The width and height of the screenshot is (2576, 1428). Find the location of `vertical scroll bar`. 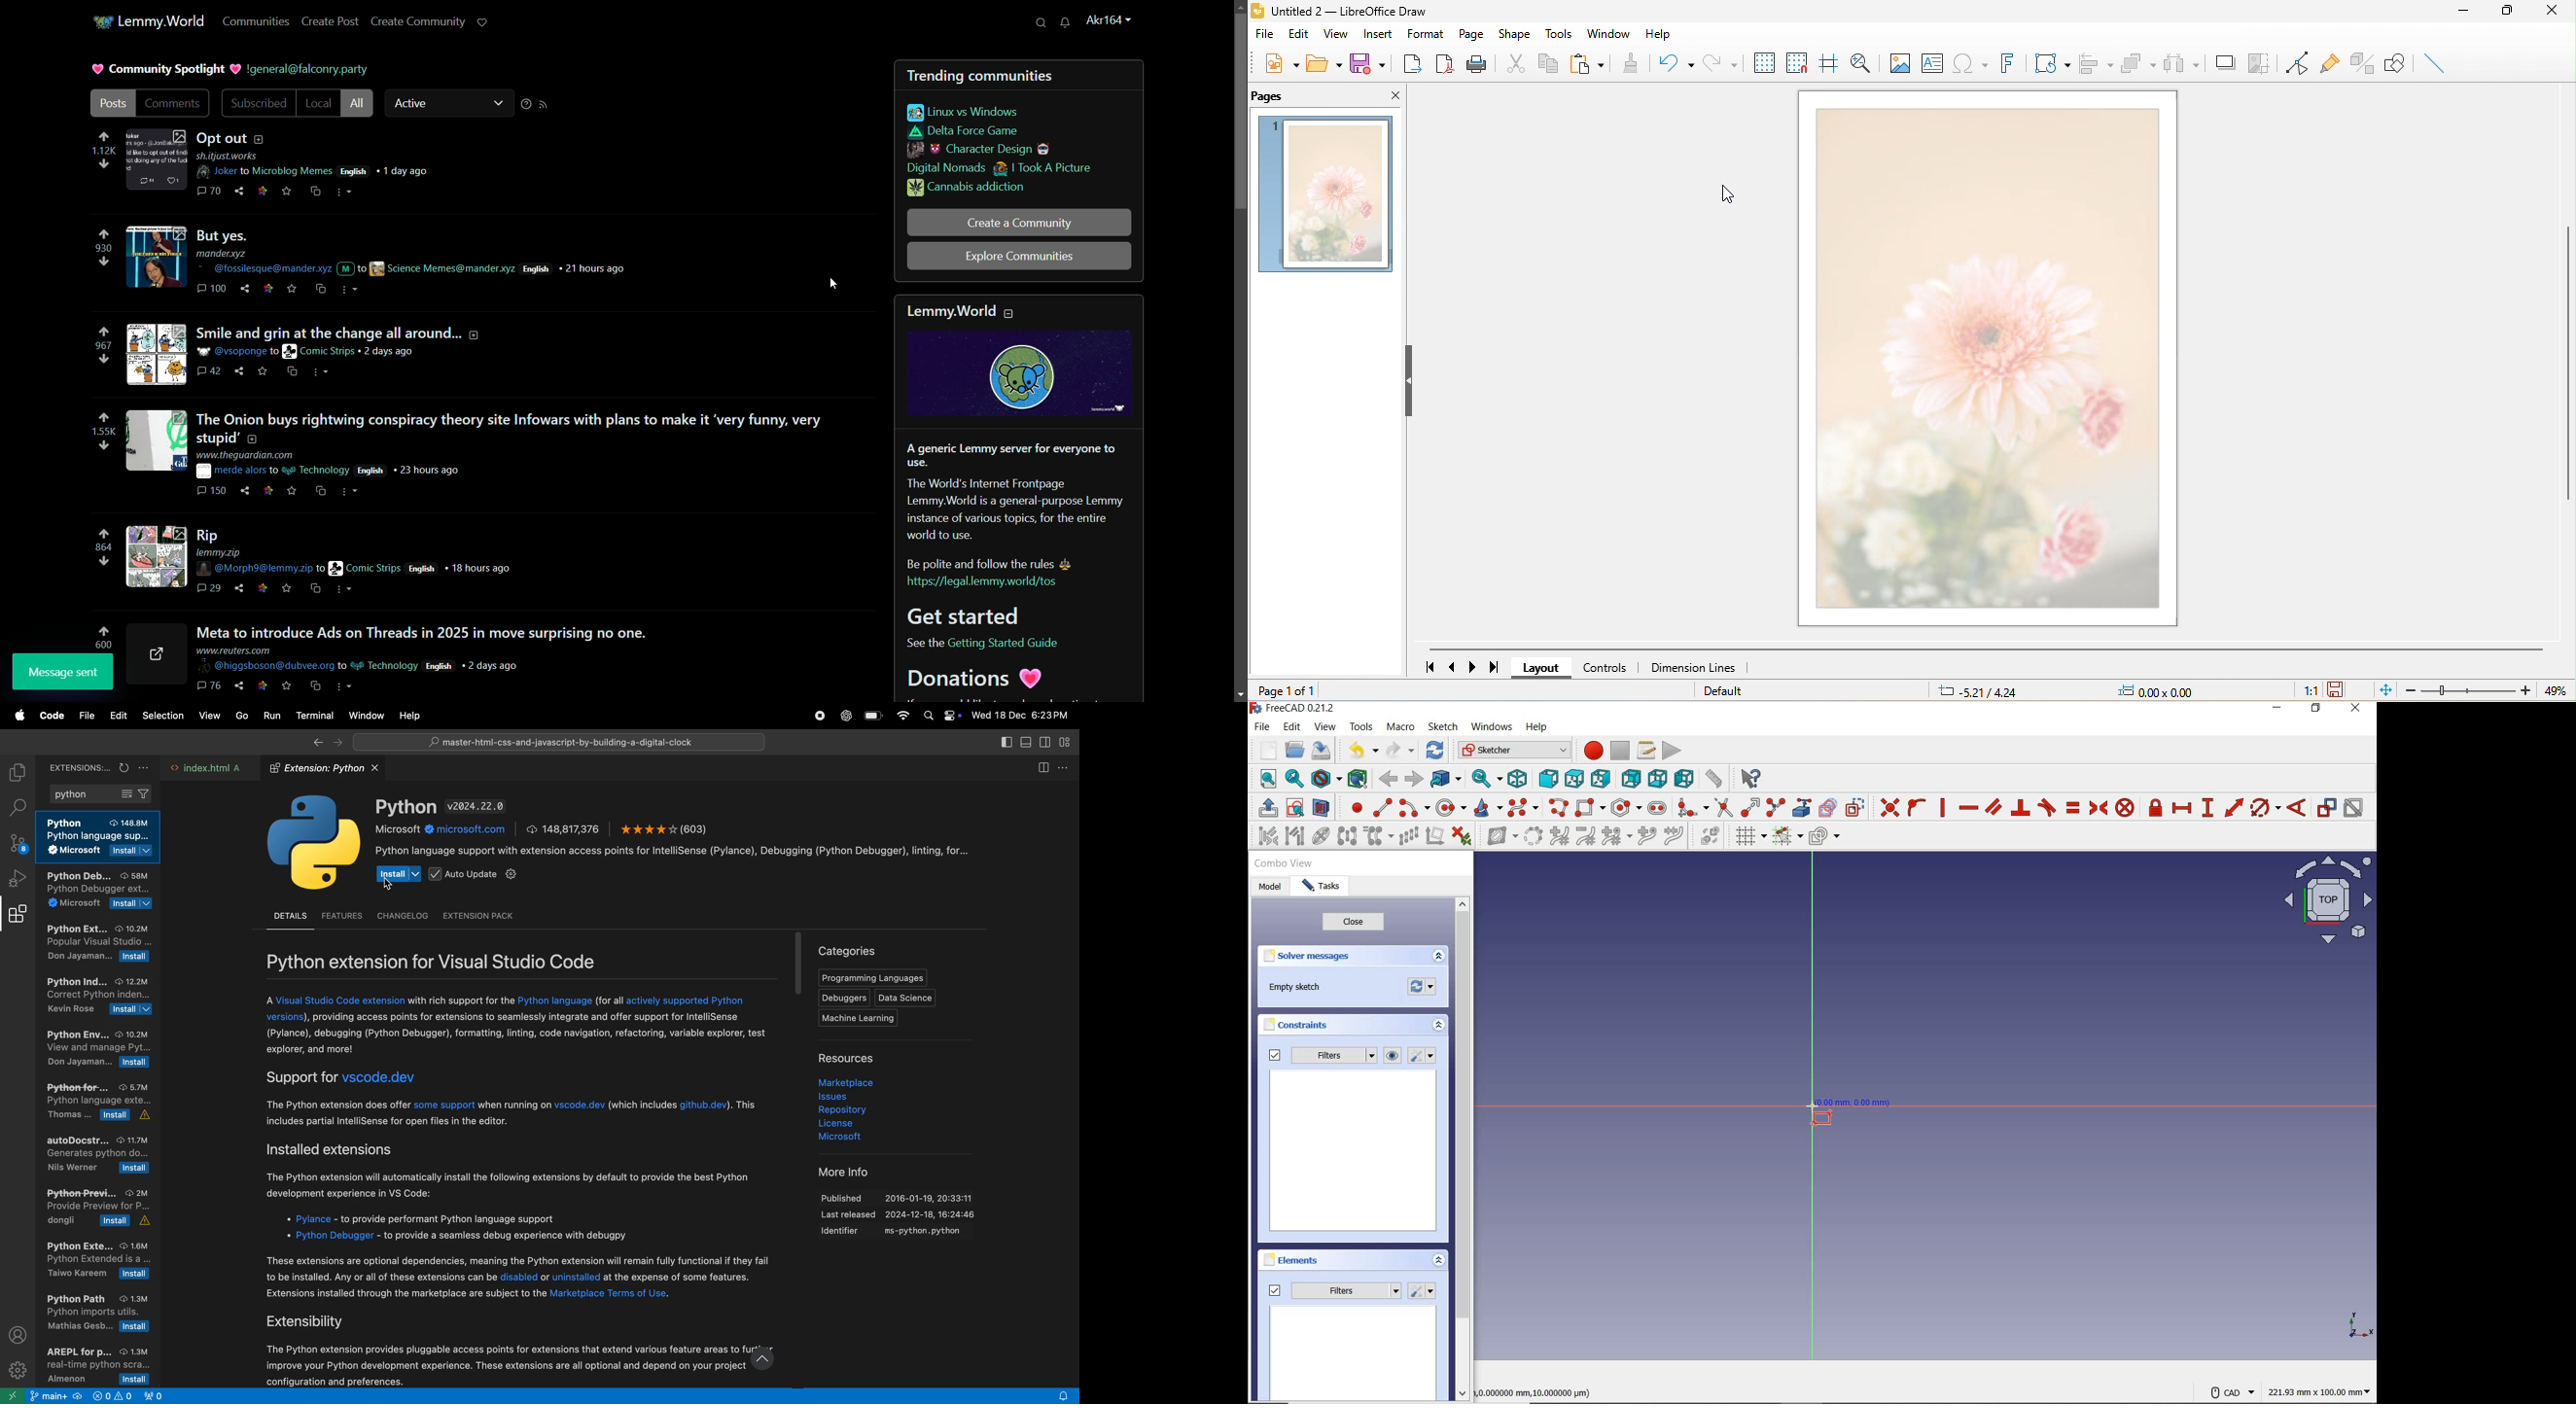

vertical scroll bar is located at coordinates (2567, 361).